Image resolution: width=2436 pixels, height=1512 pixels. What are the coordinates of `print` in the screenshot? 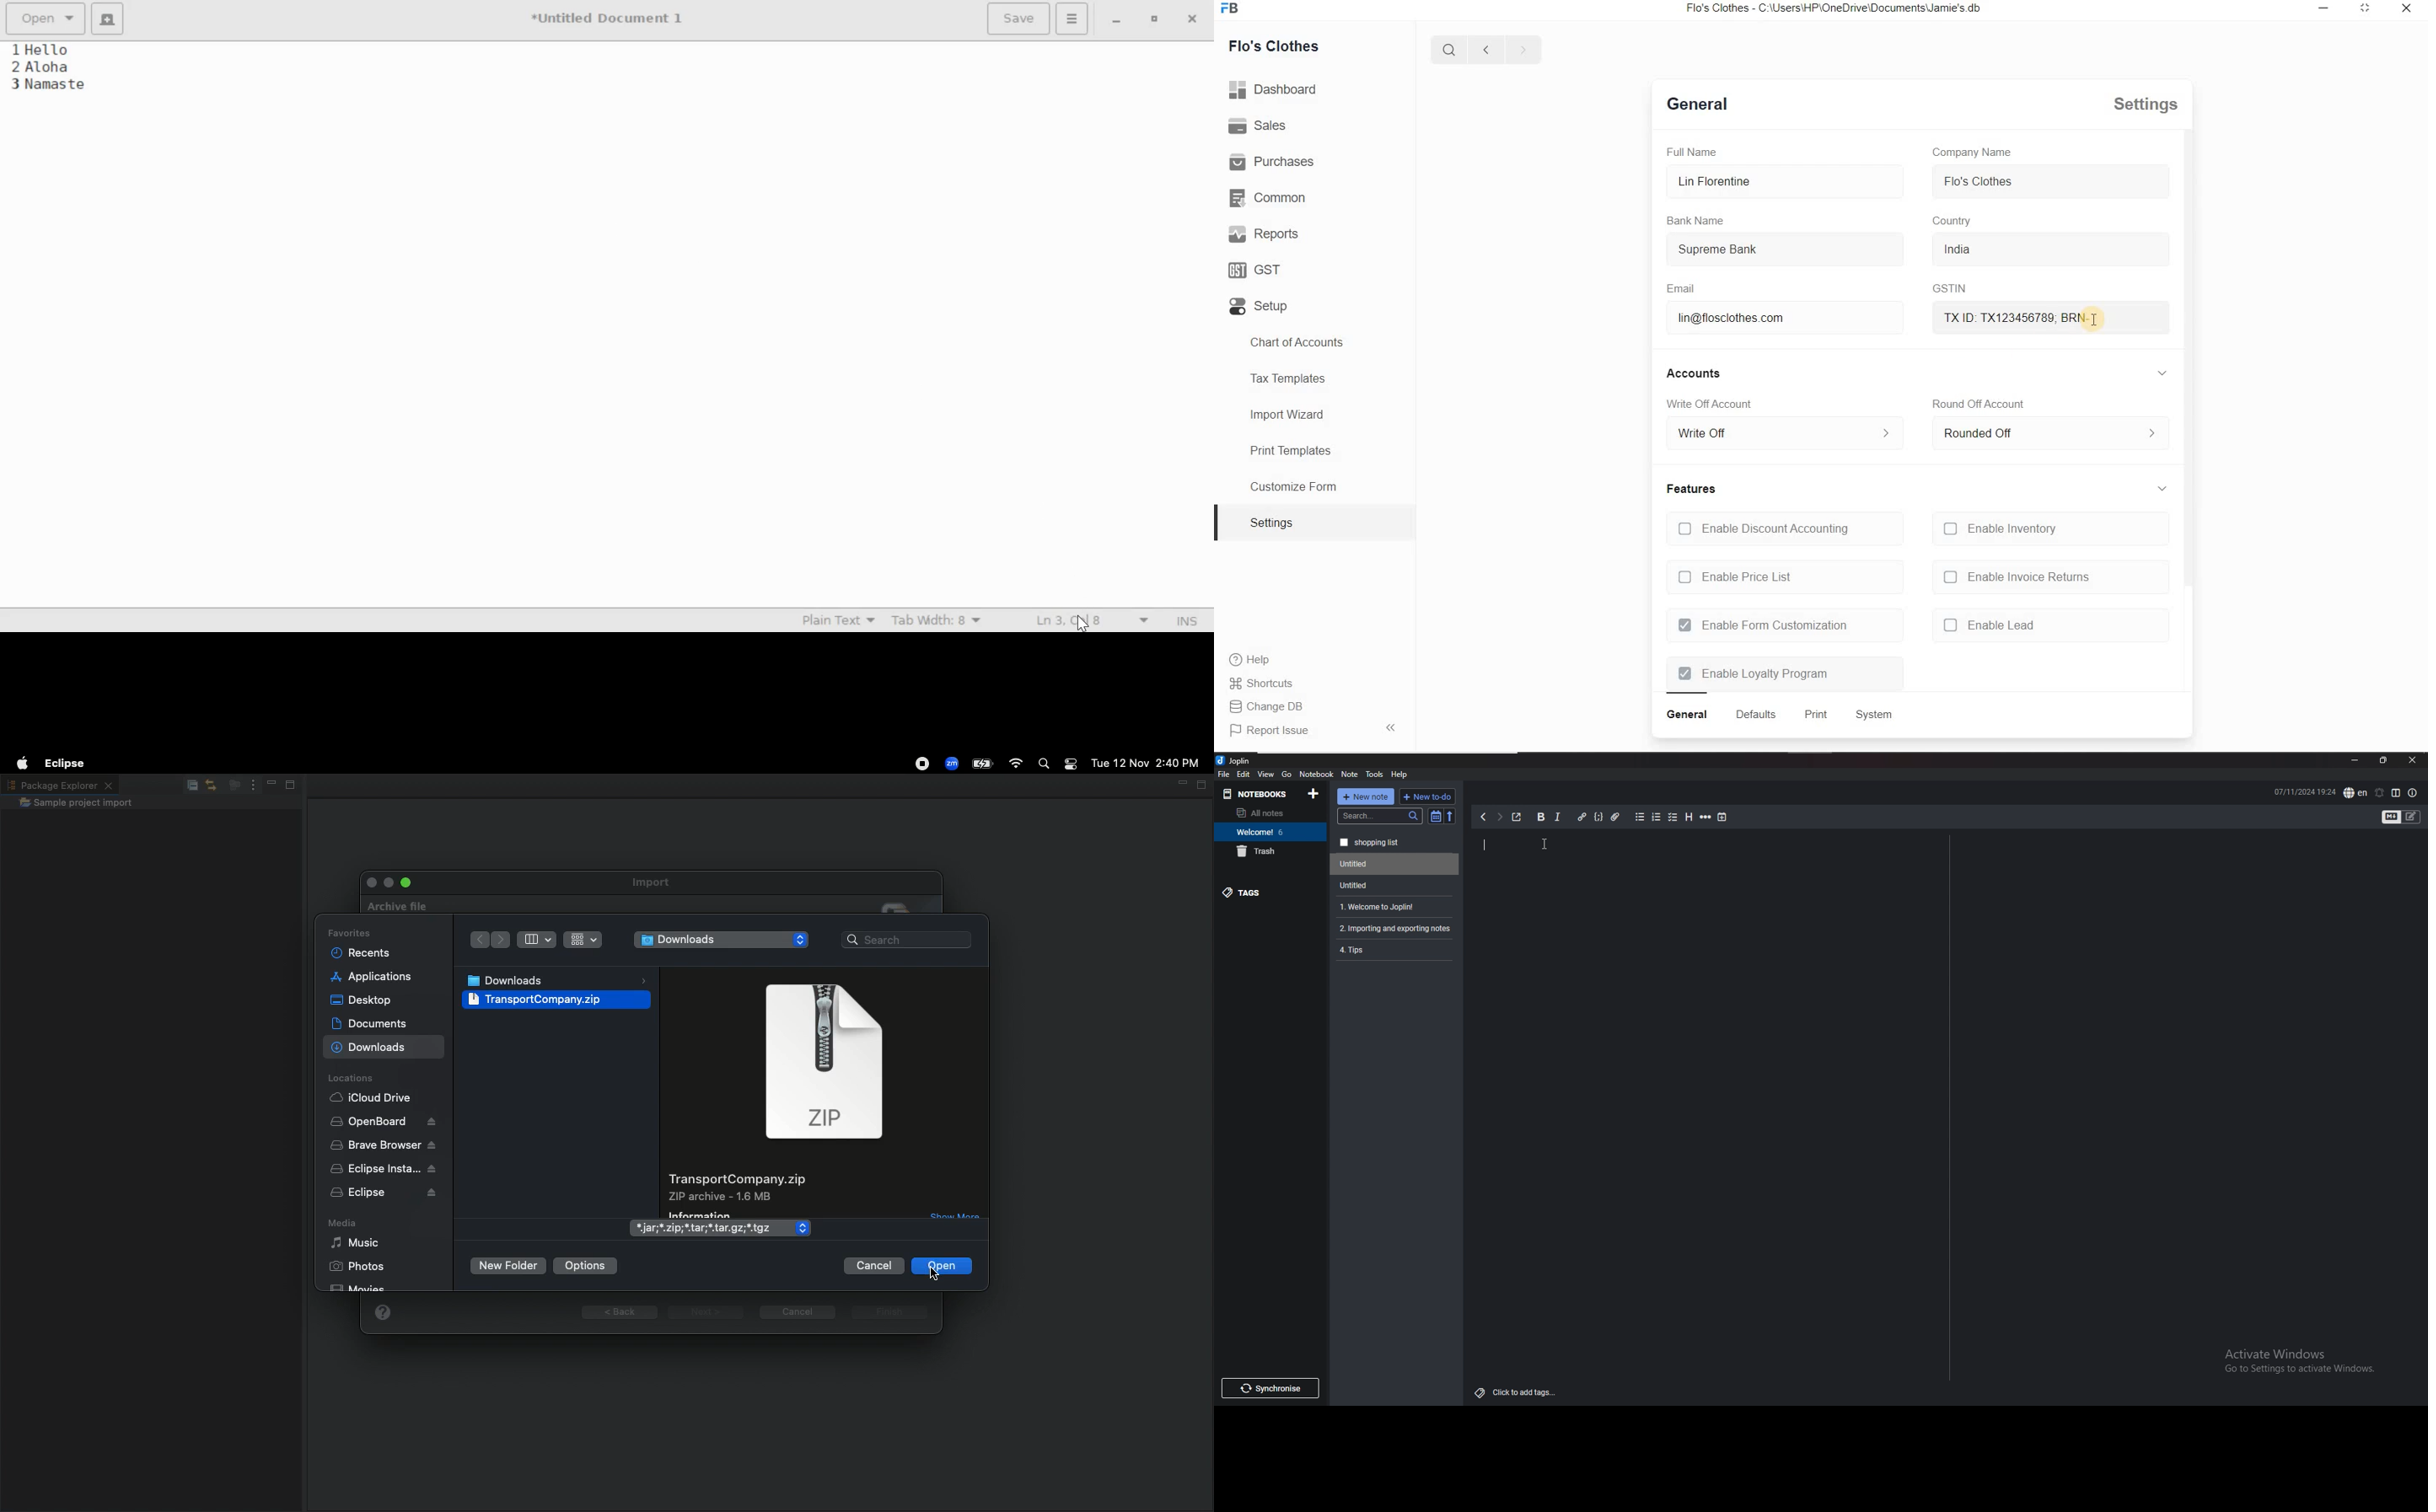 It's located at (1814, 717).